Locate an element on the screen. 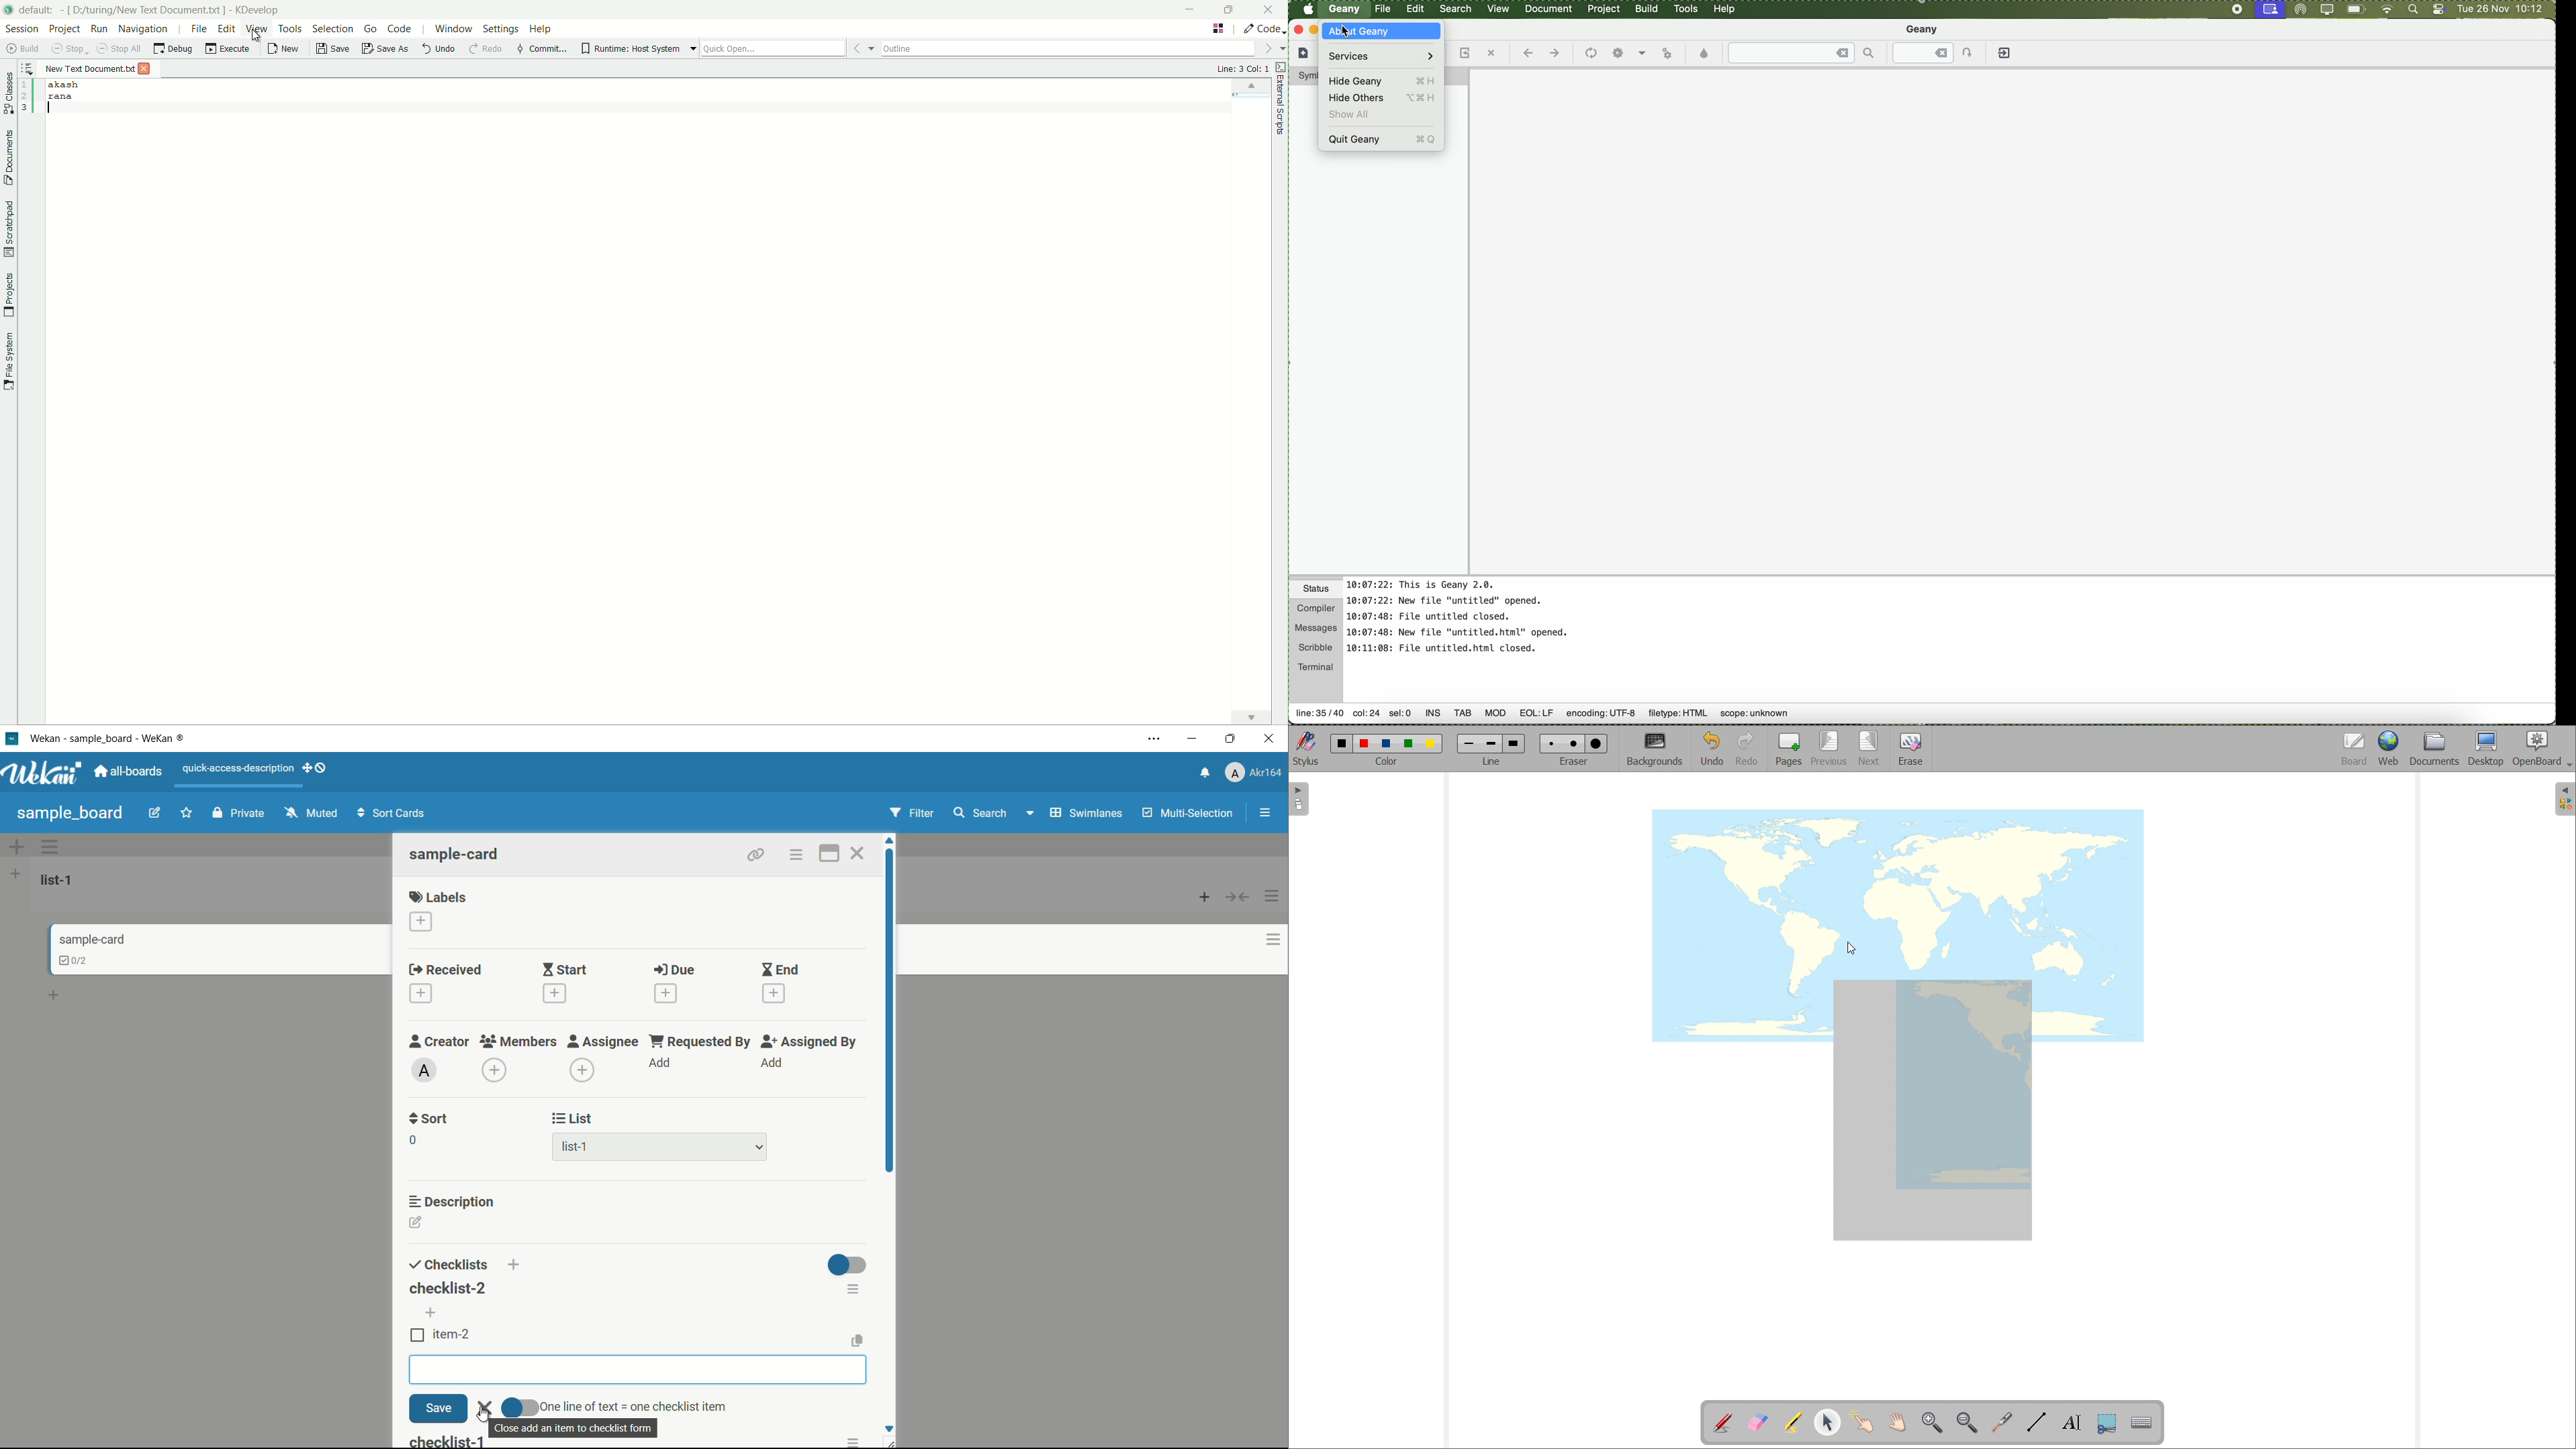  add date is located at coordinates (553, 993).